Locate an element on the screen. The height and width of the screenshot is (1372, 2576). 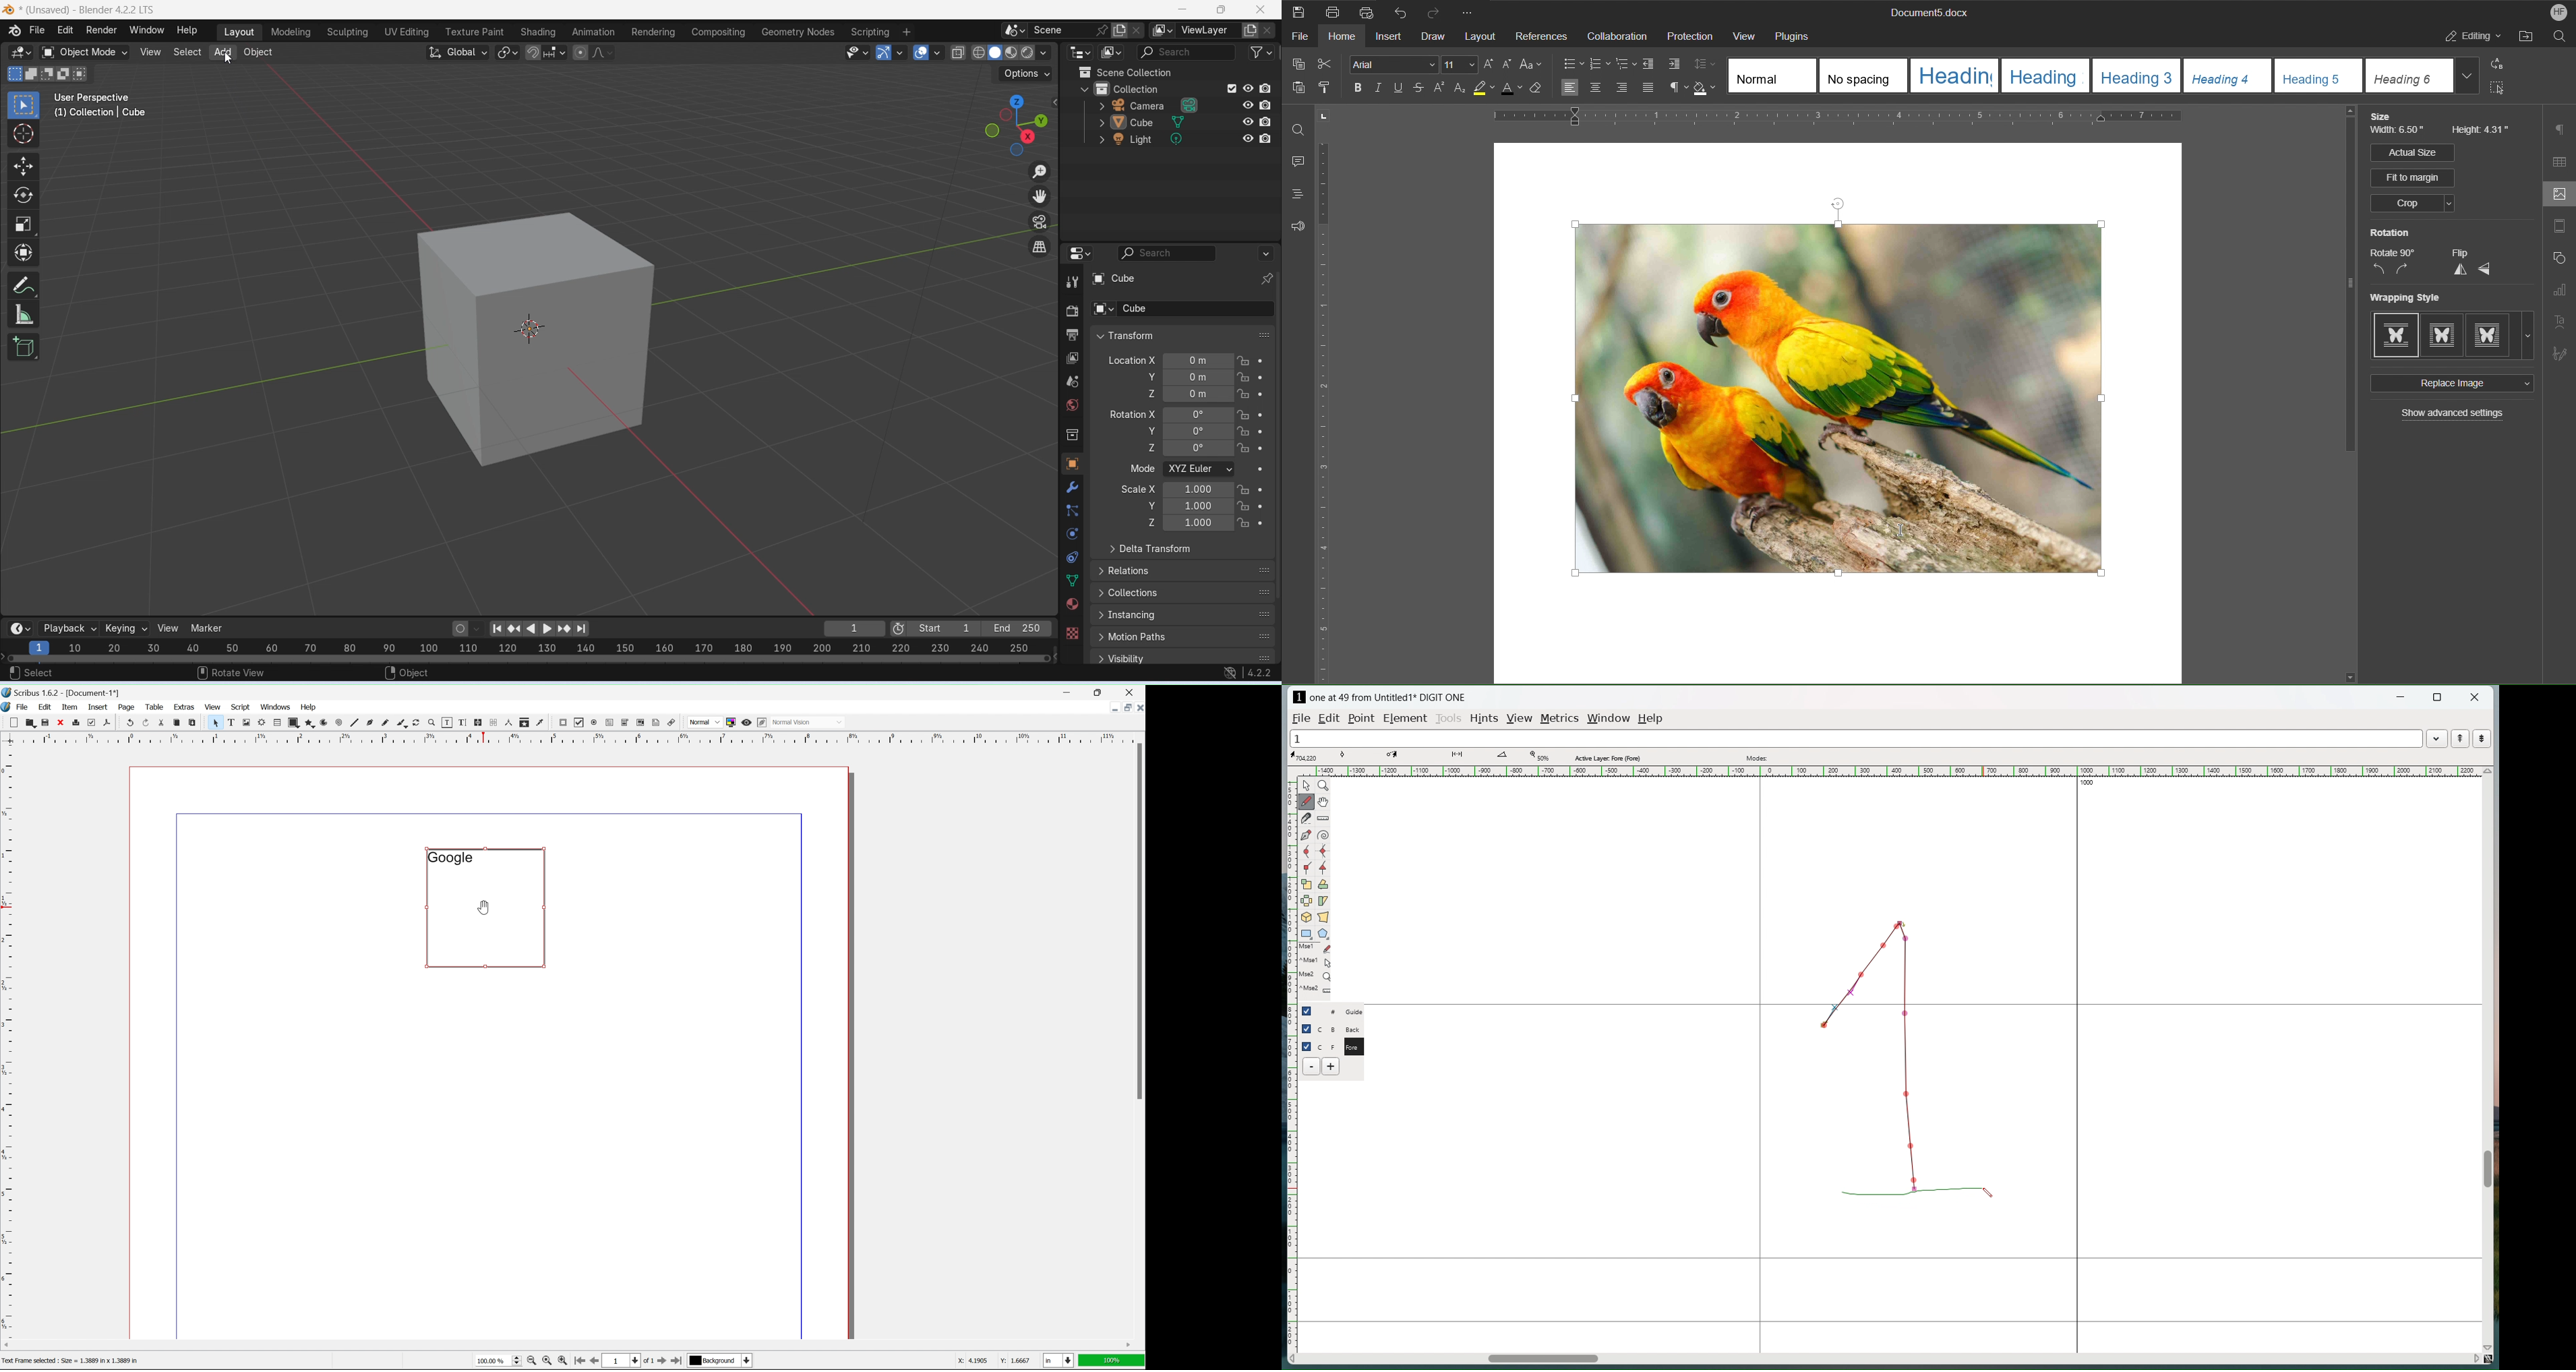
scroll down is located at coordinates (2491, 1345).